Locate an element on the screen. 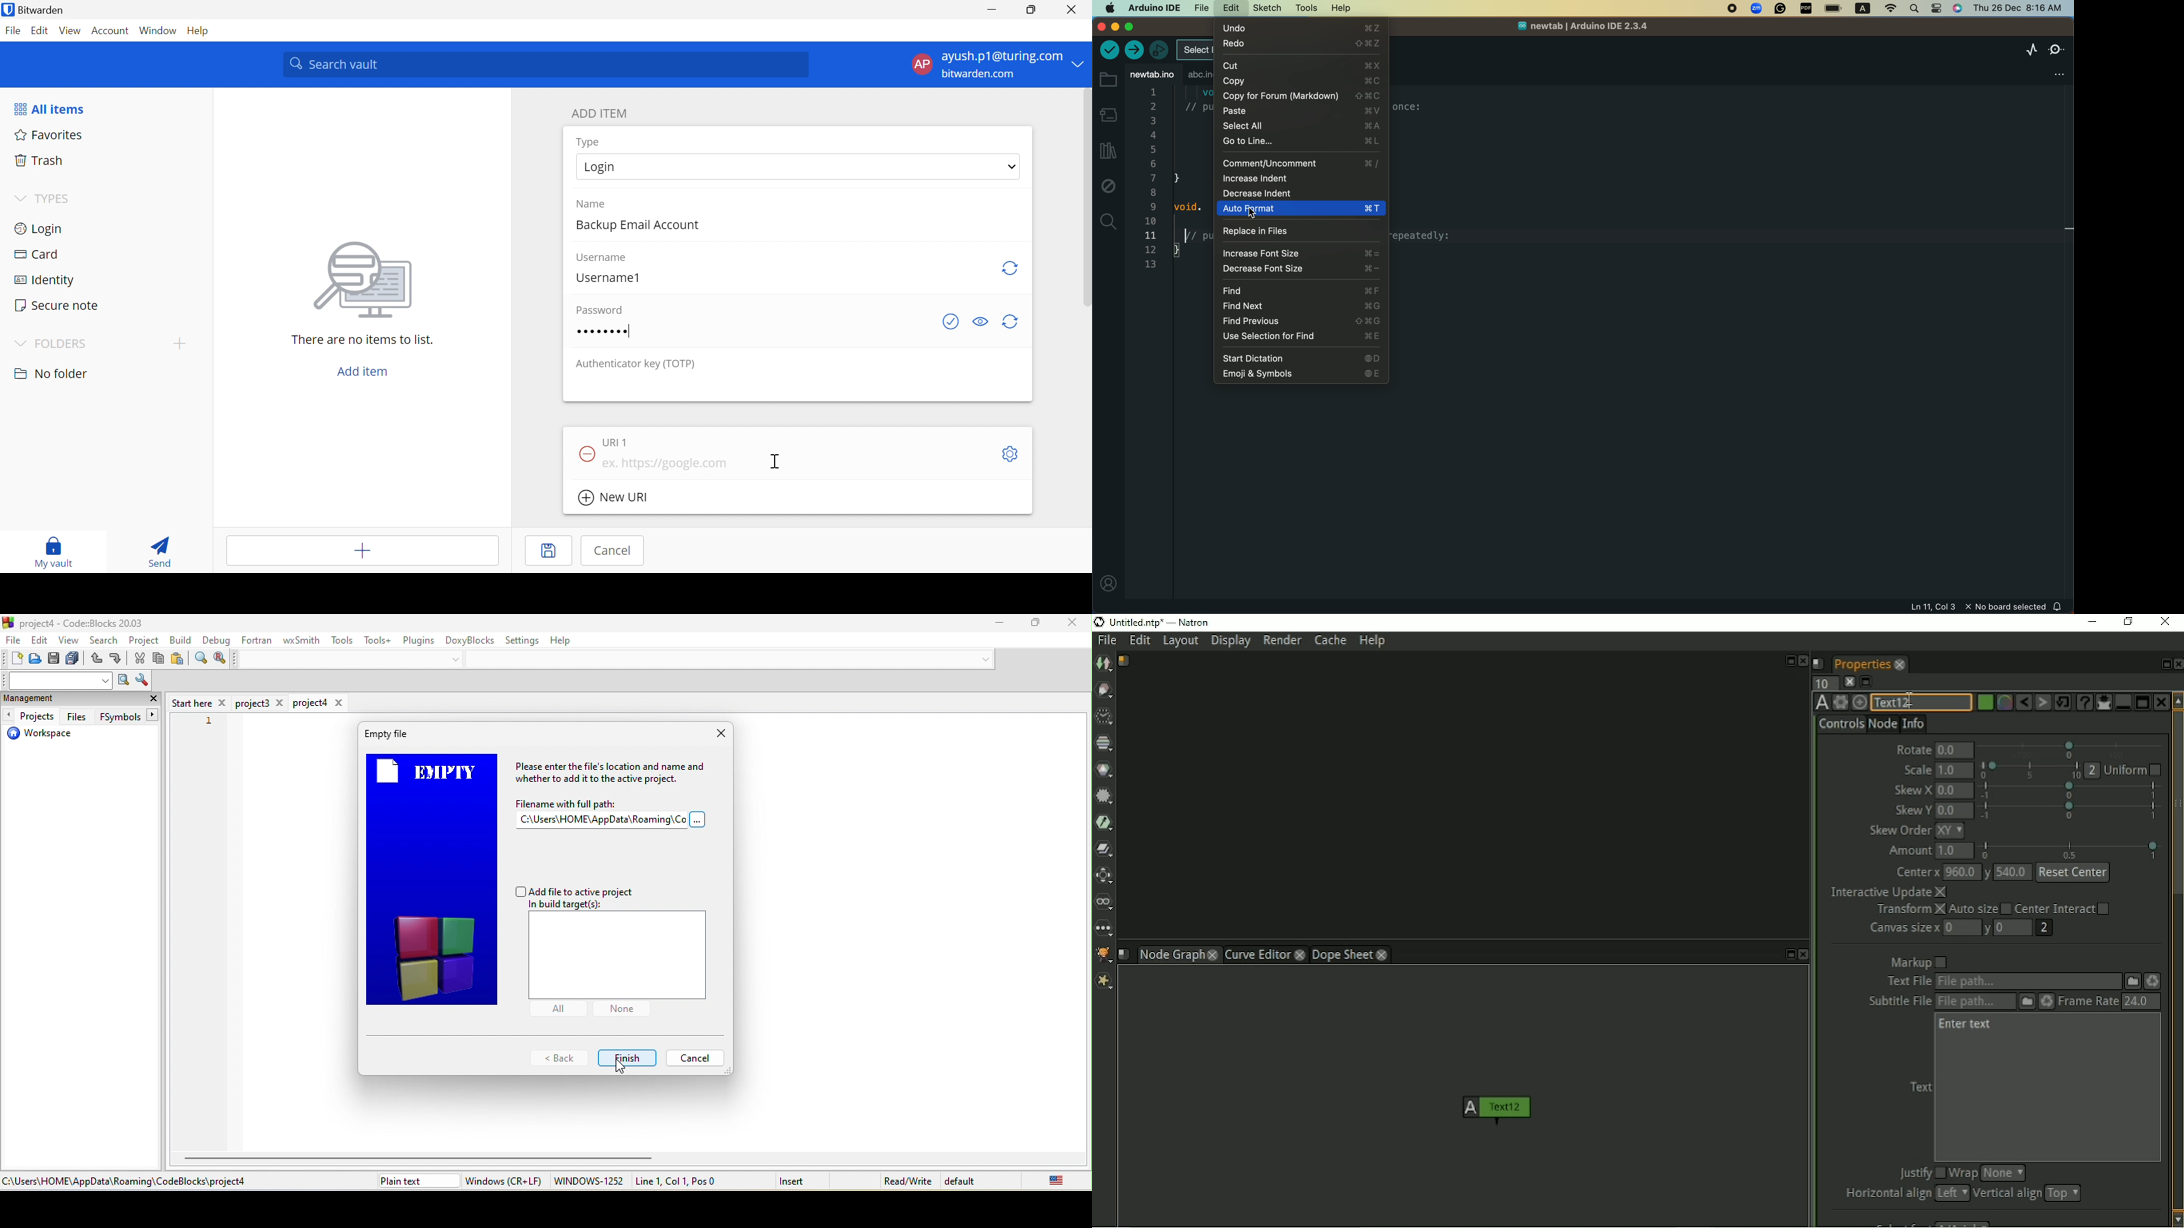 This screenshot has height=1232, width=2184. URL 1 is located at coordinates (616, 442).